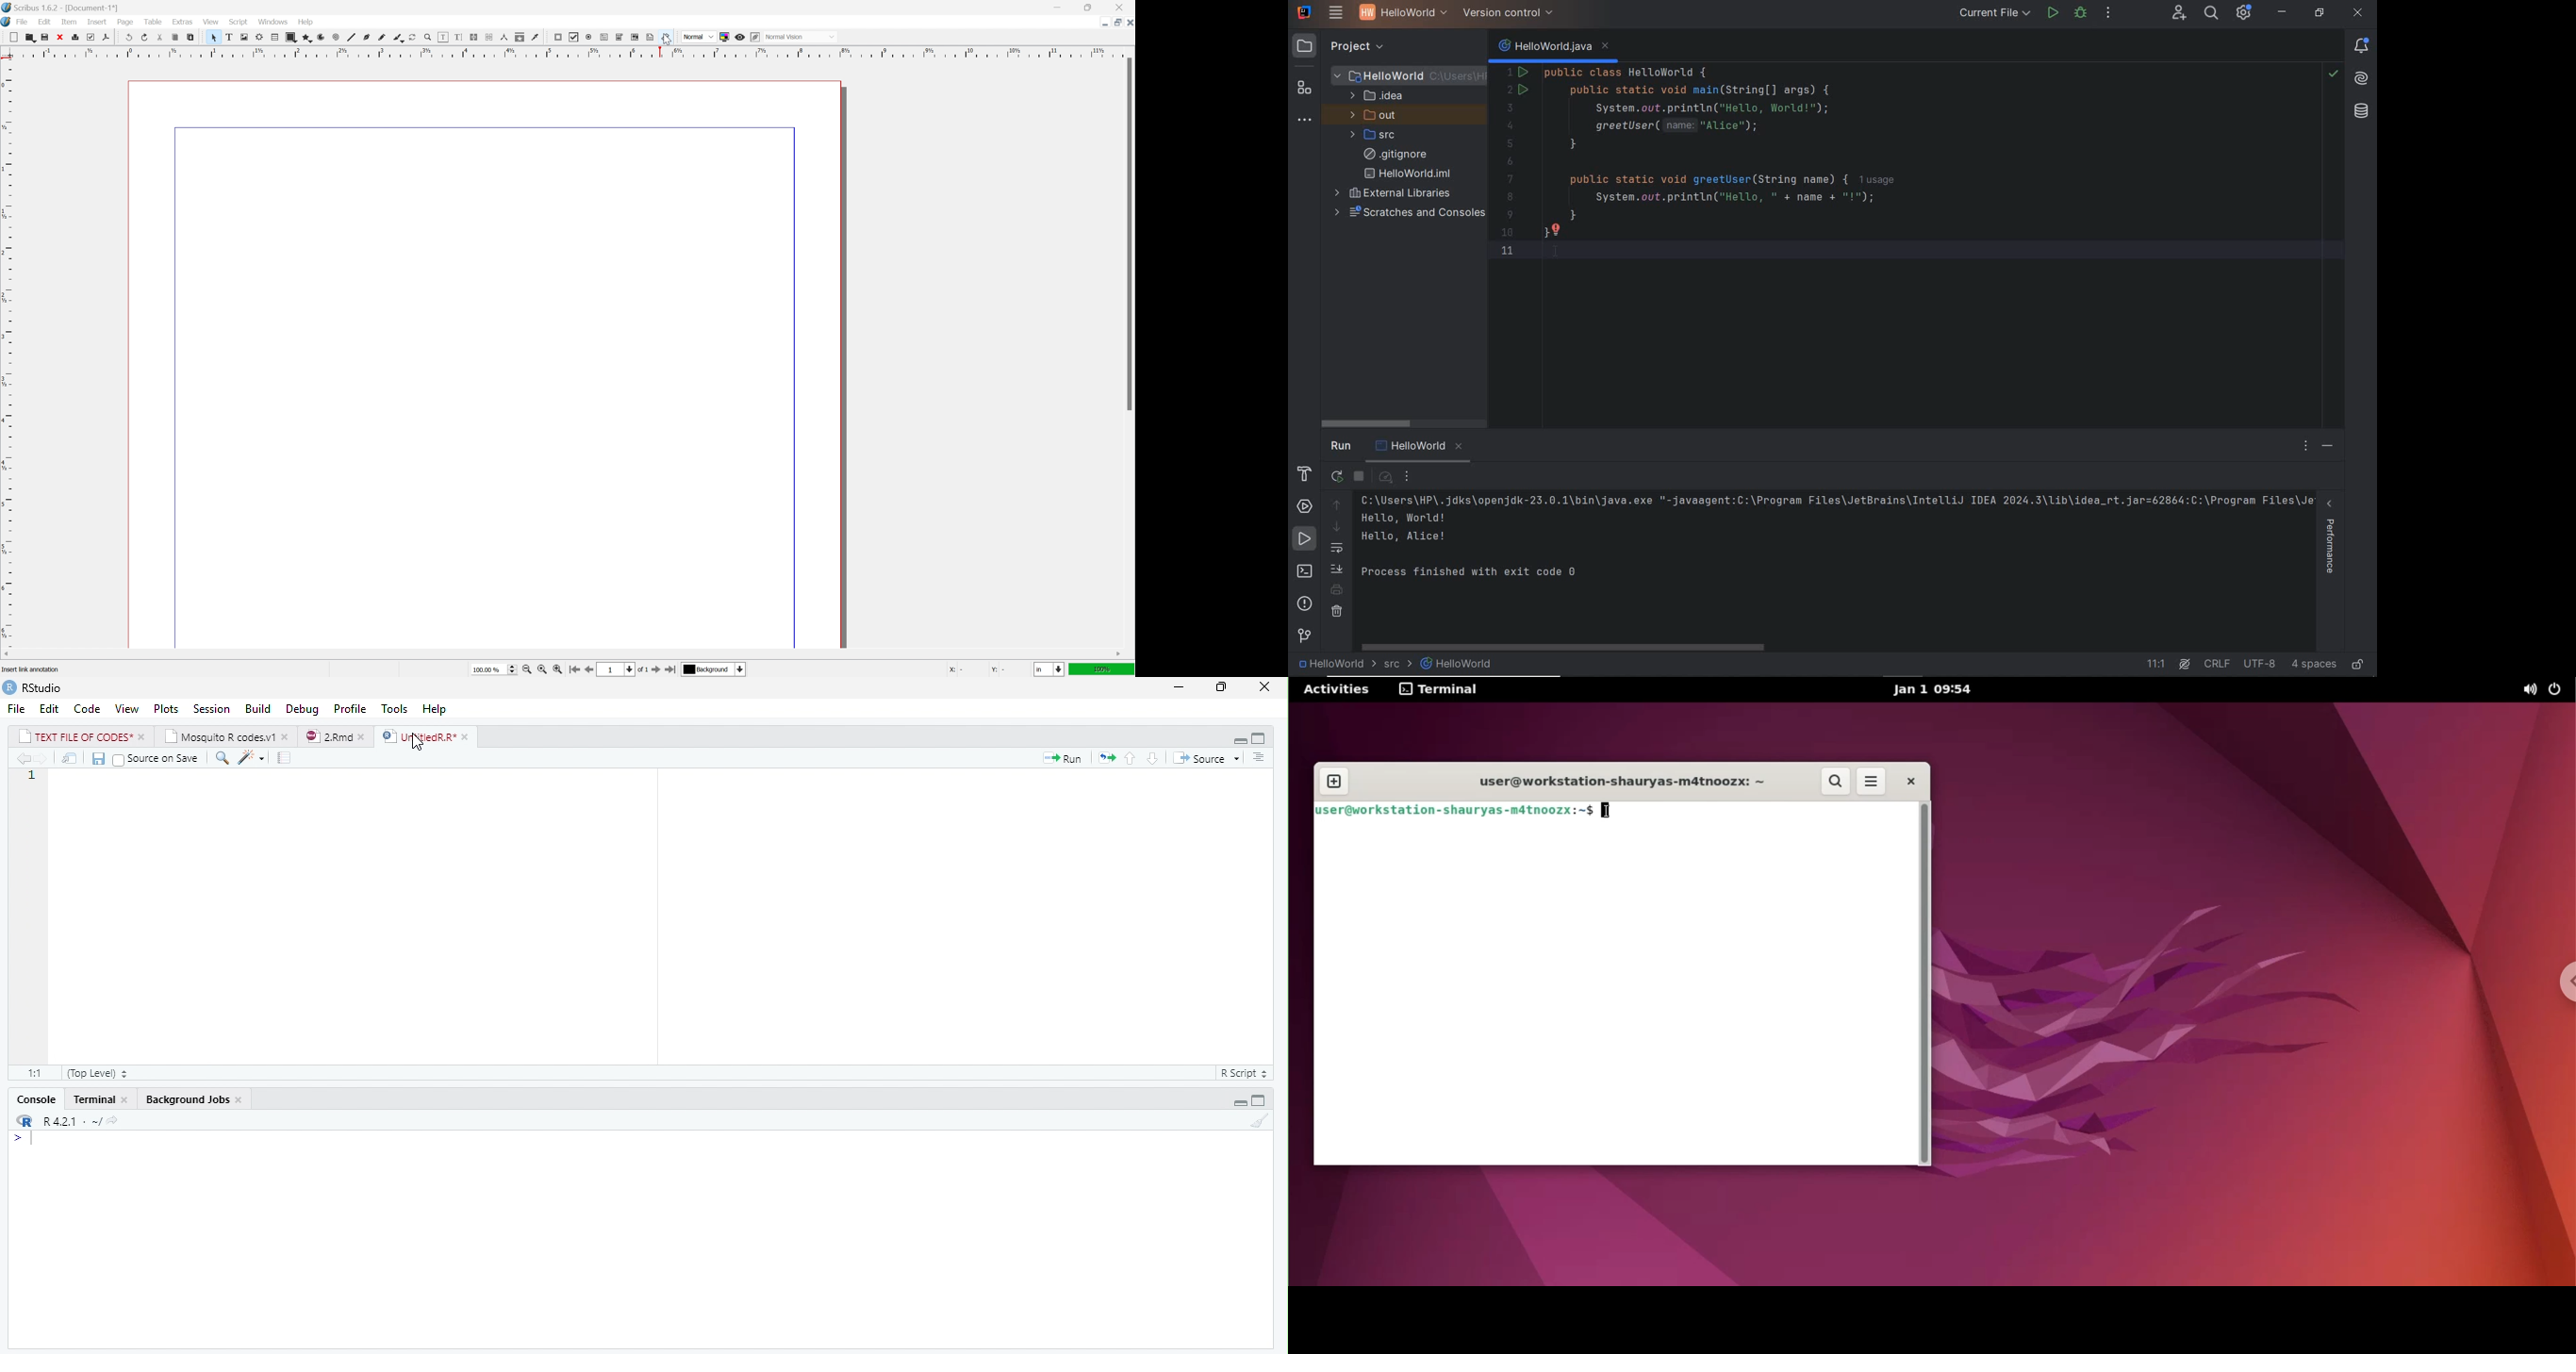  Describe the element at coordinates (1104, 759) in the screenshot. I see `re-run the previous code region` at that location.